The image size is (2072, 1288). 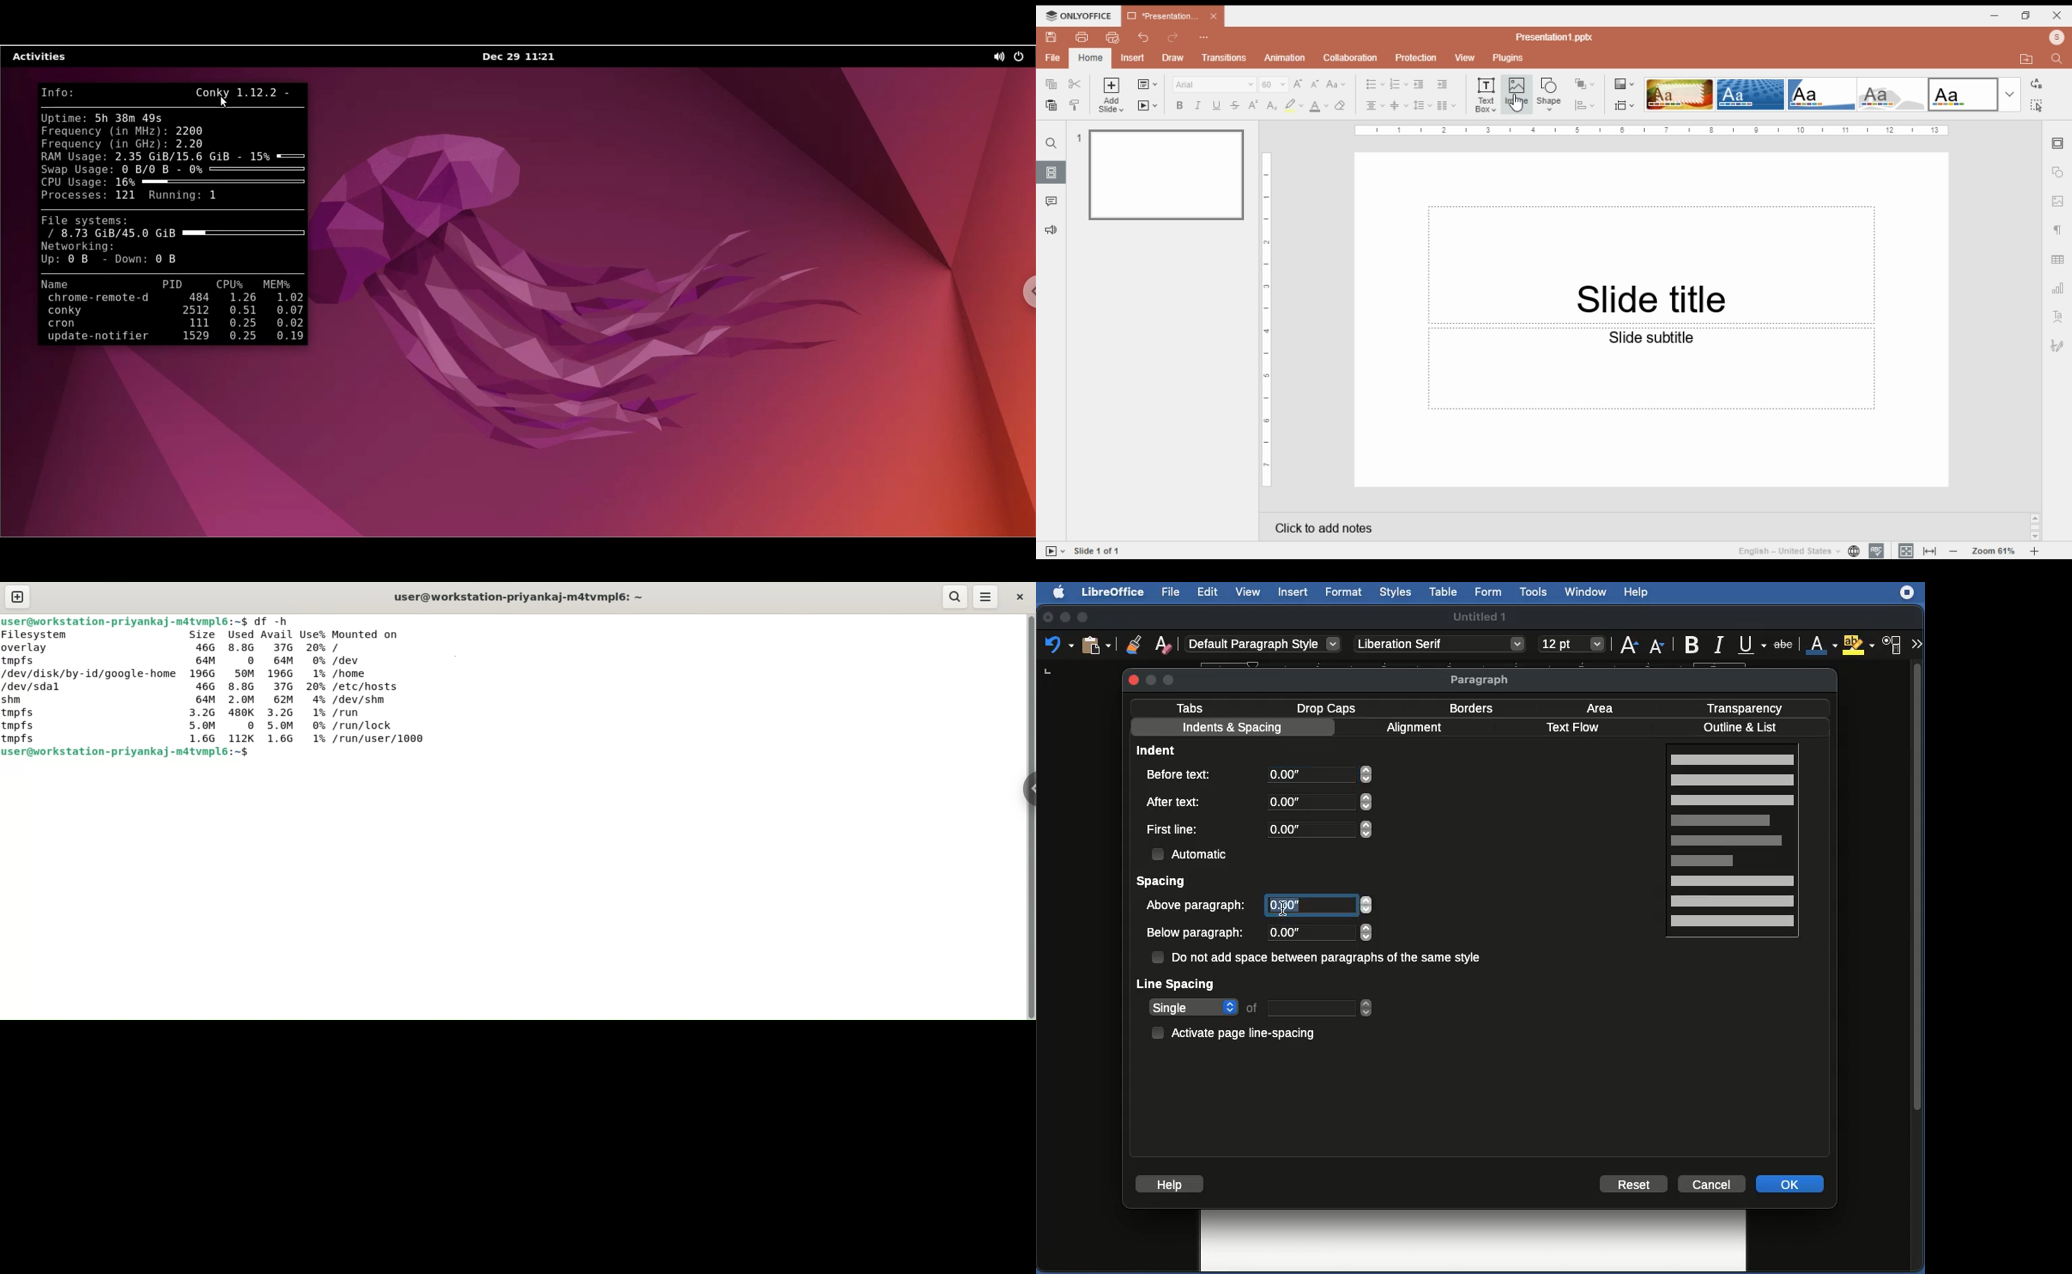 What do you see at coordinates (1535, 592) in the screenshot?
I see `Tools` at bounding box center [1535, 592].